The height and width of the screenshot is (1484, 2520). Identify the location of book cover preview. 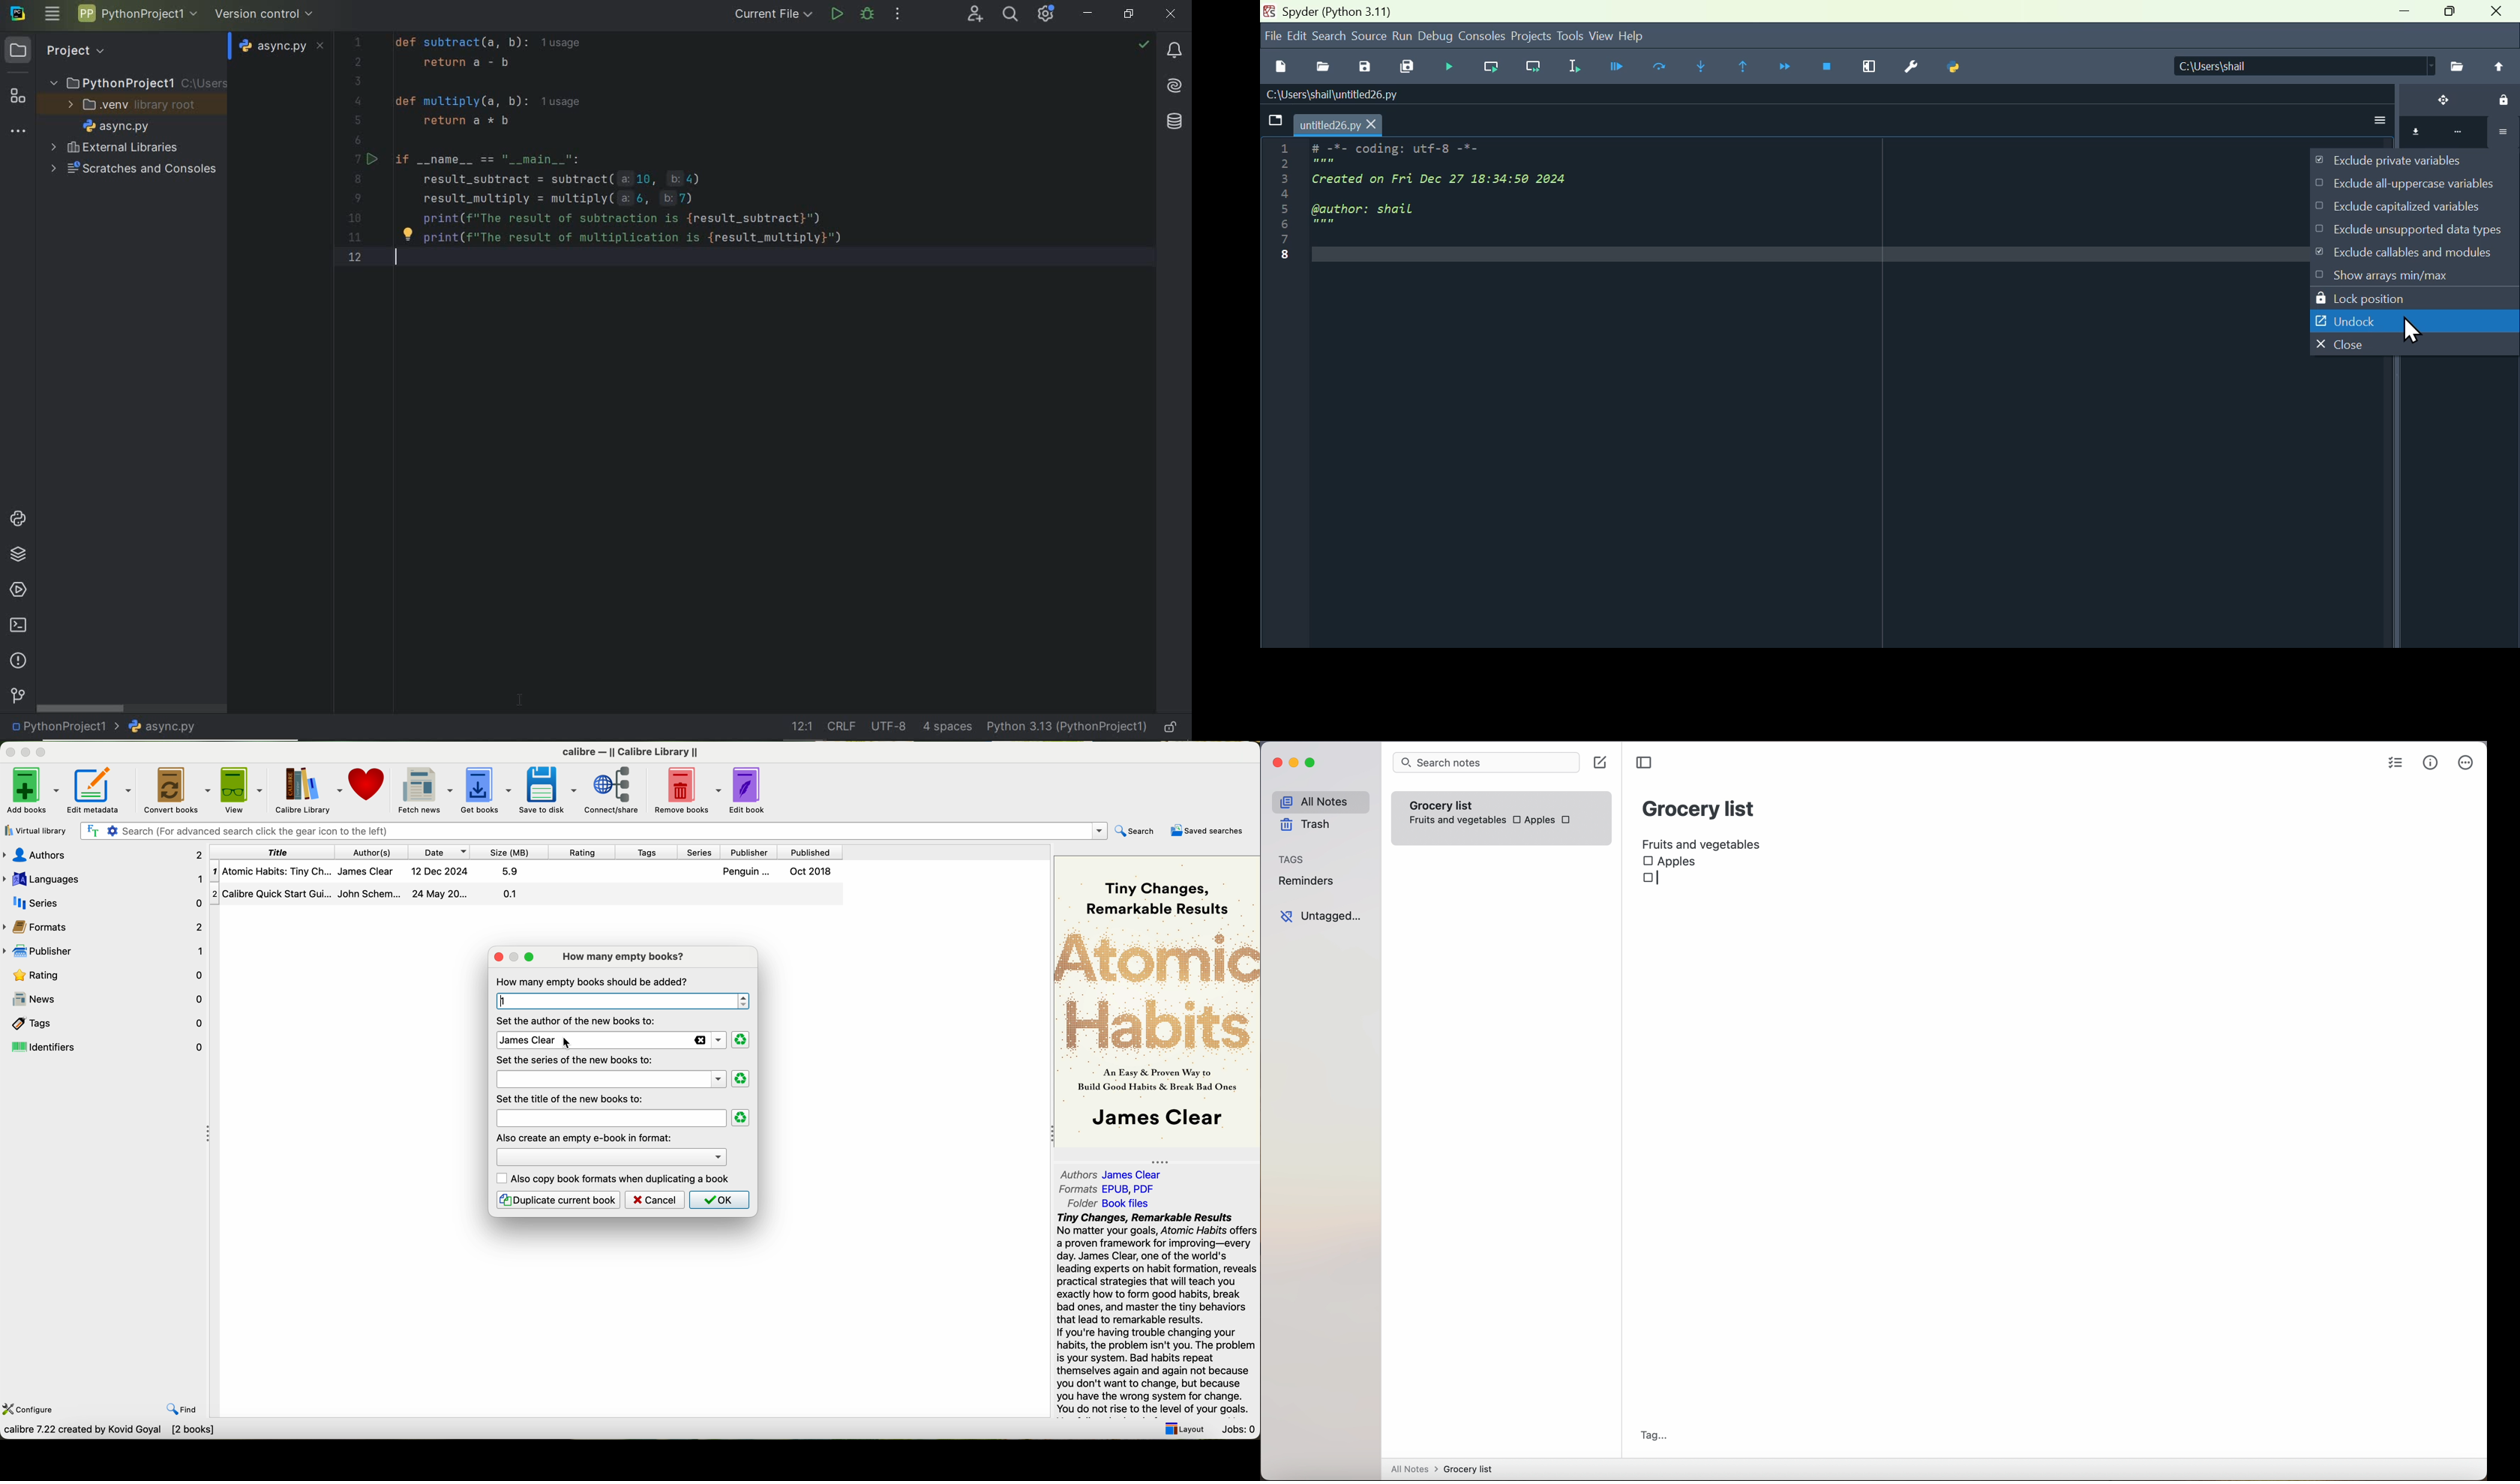
(1158, 1000).